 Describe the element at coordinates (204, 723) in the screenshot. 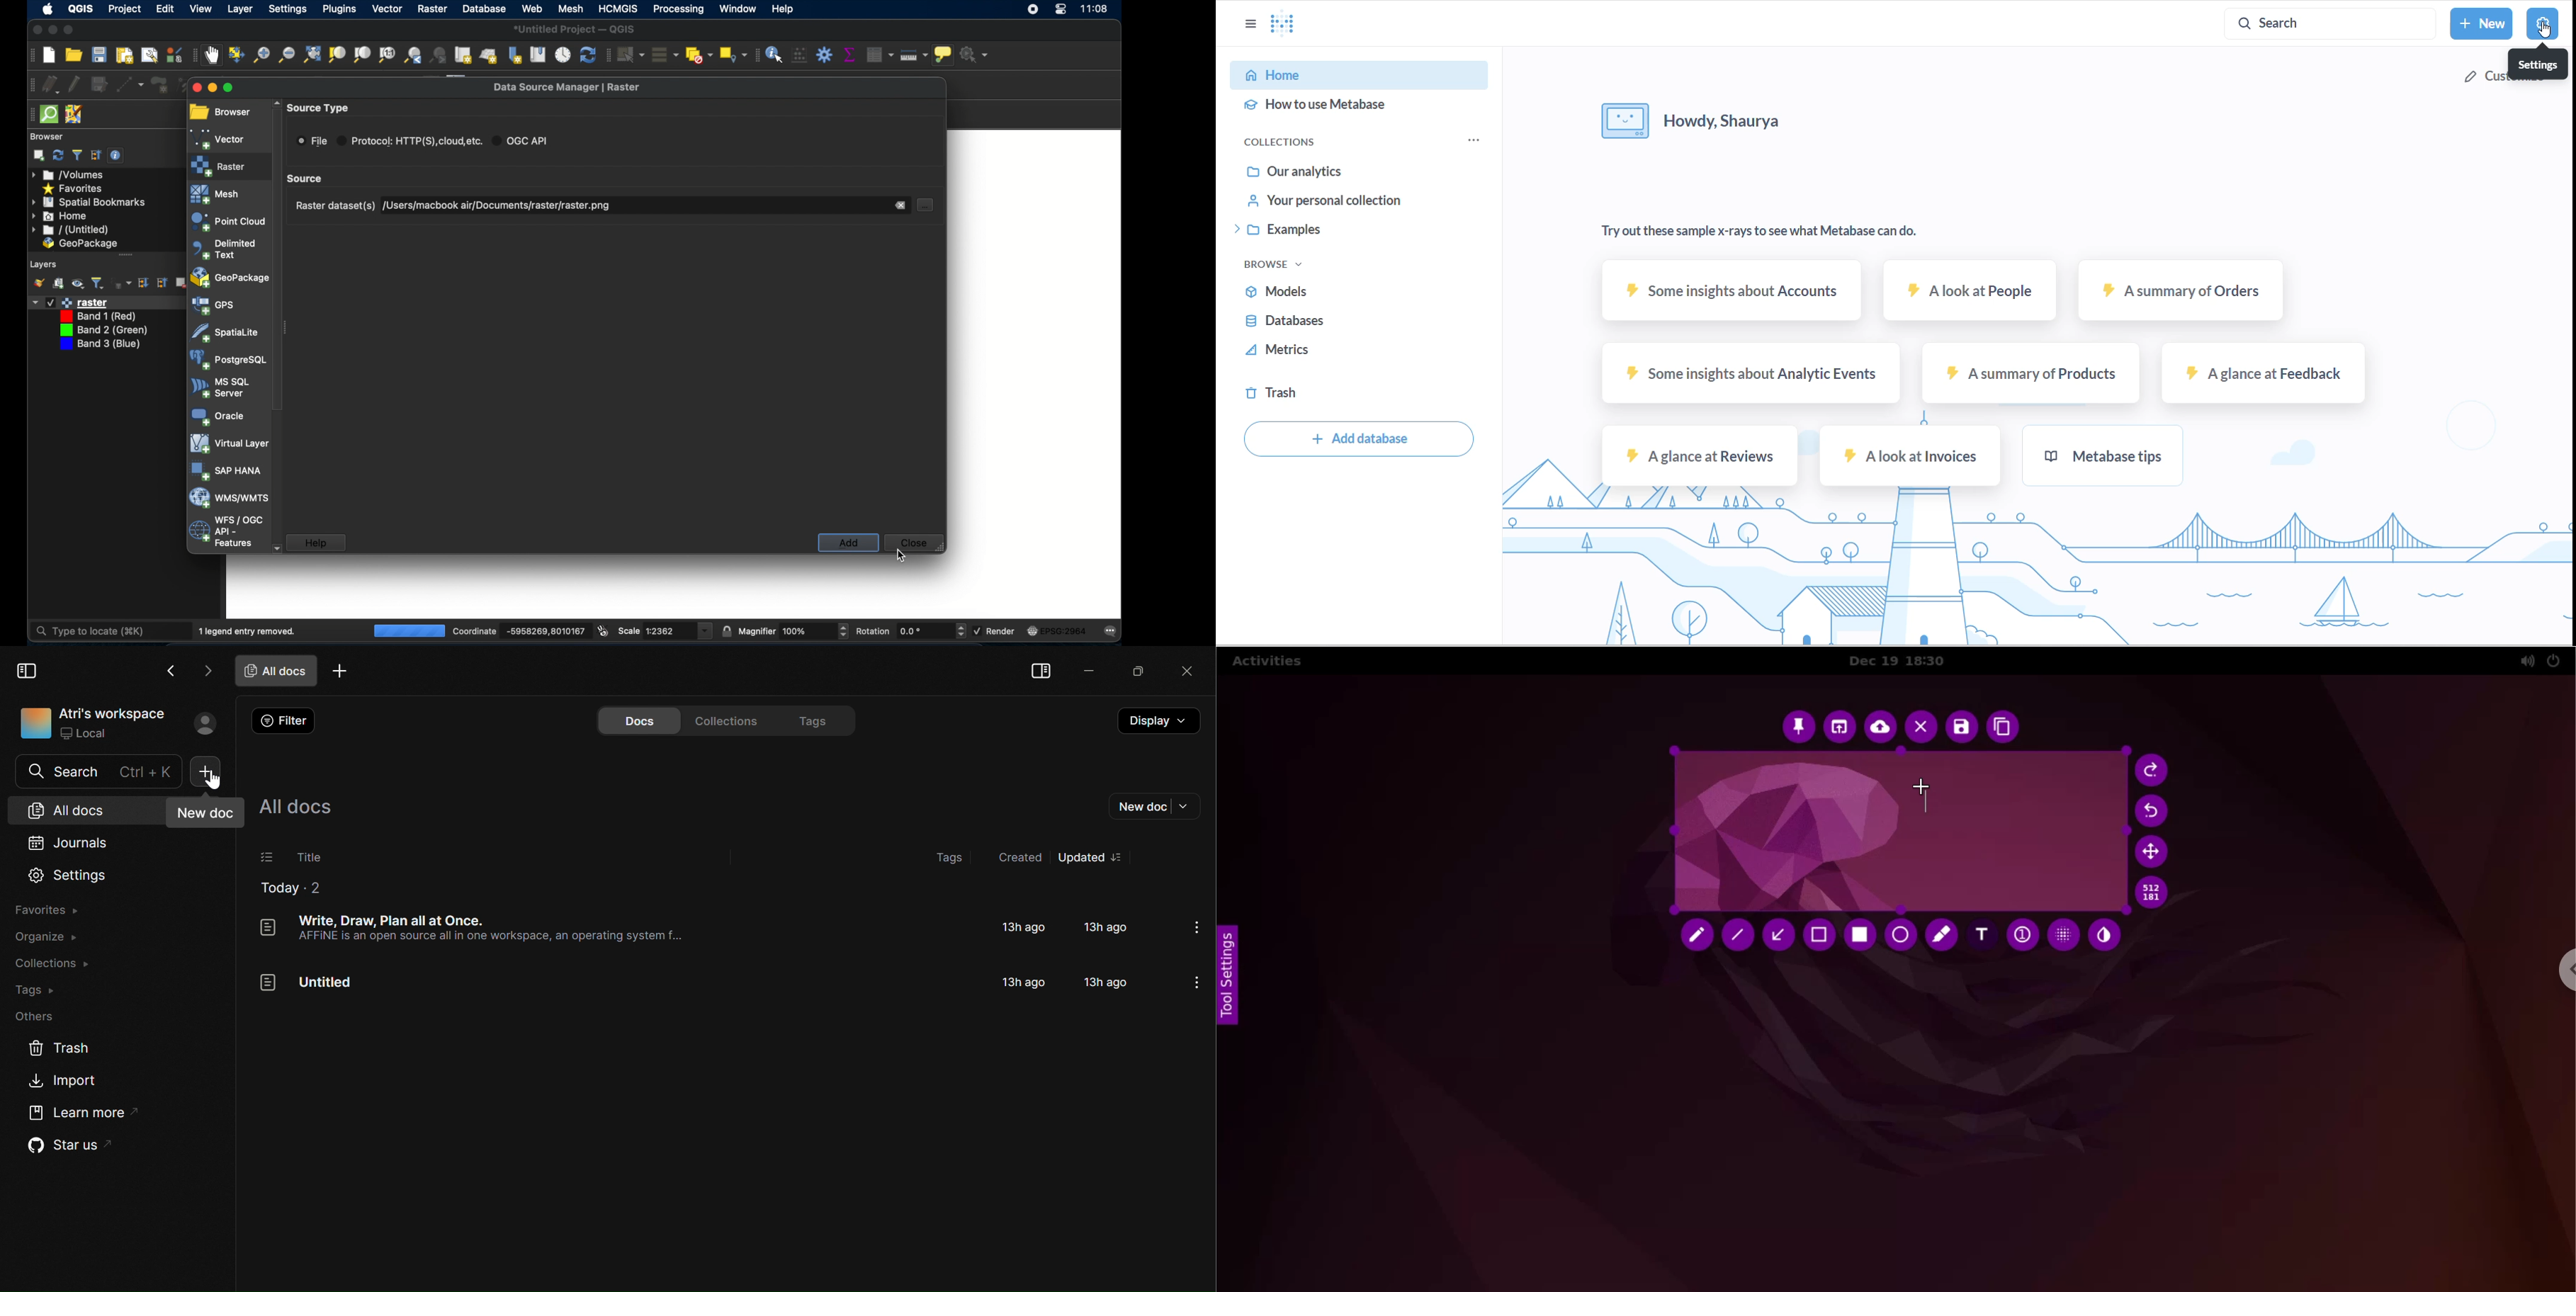

I see `Profile` at that location.